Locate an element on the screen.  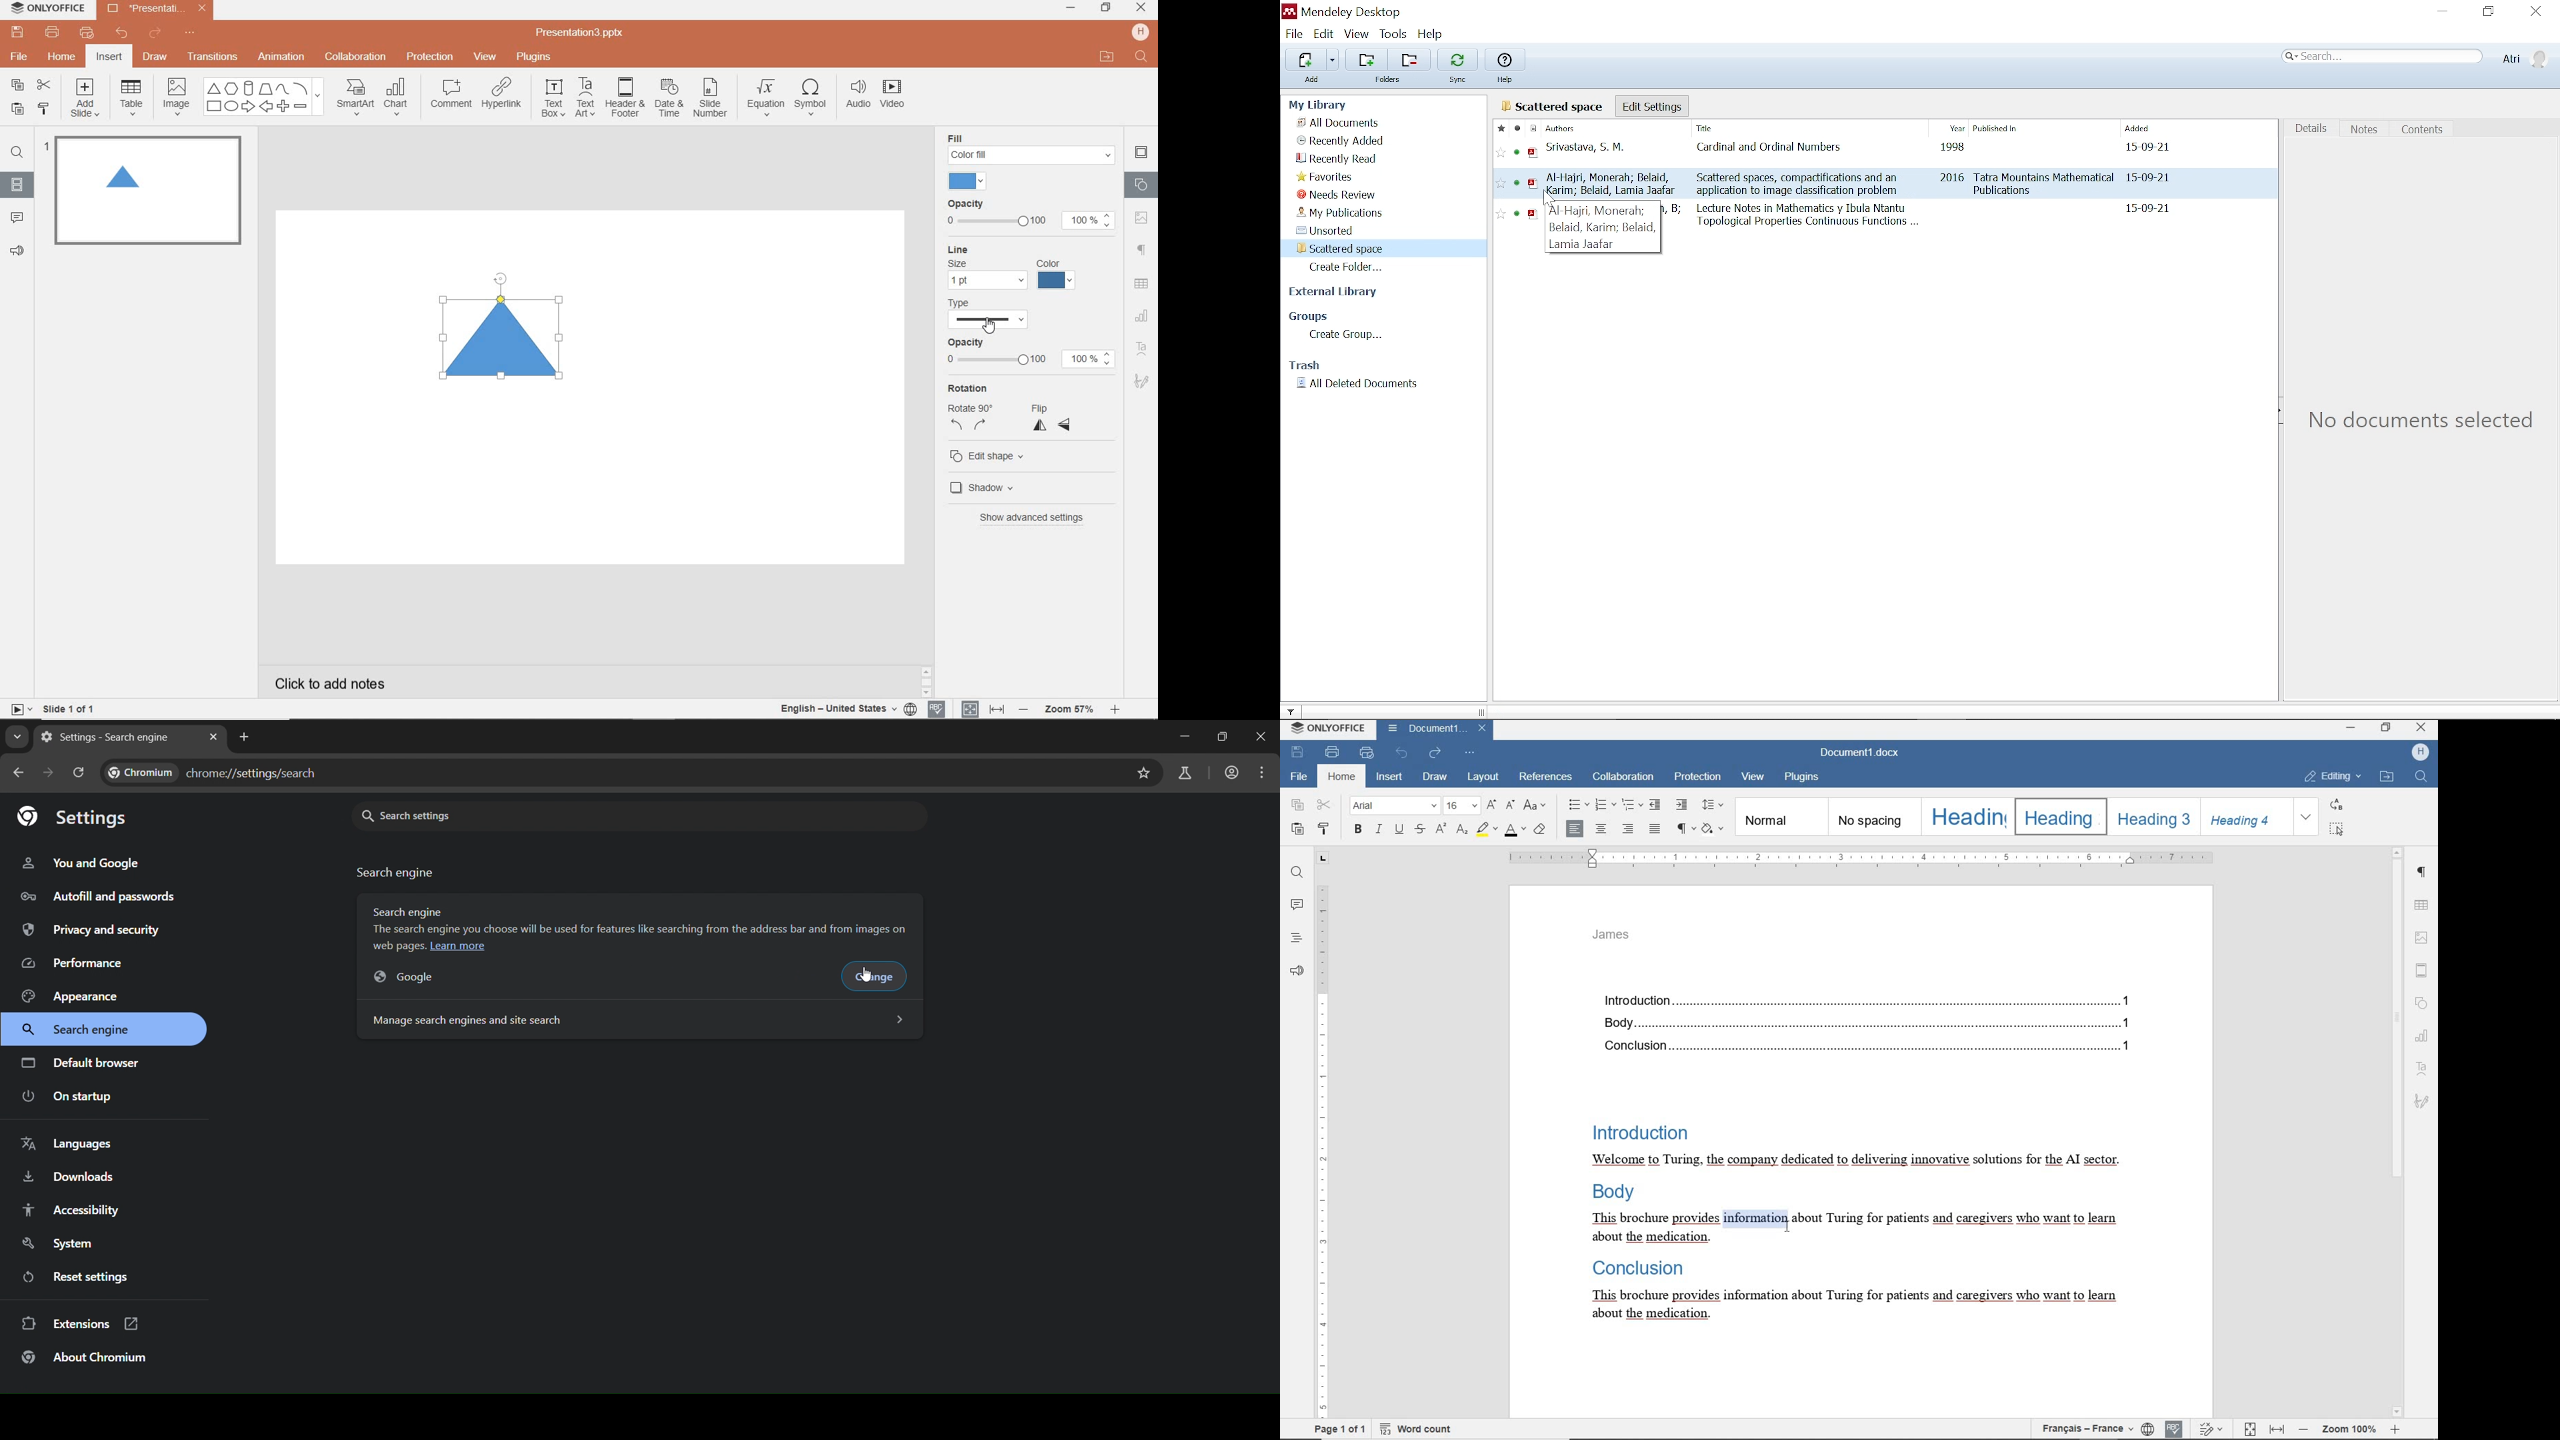
This brochure provides information about Turing for patients and caregivers who want to learn
about the medication. is located at coordinates (1854, 1228).